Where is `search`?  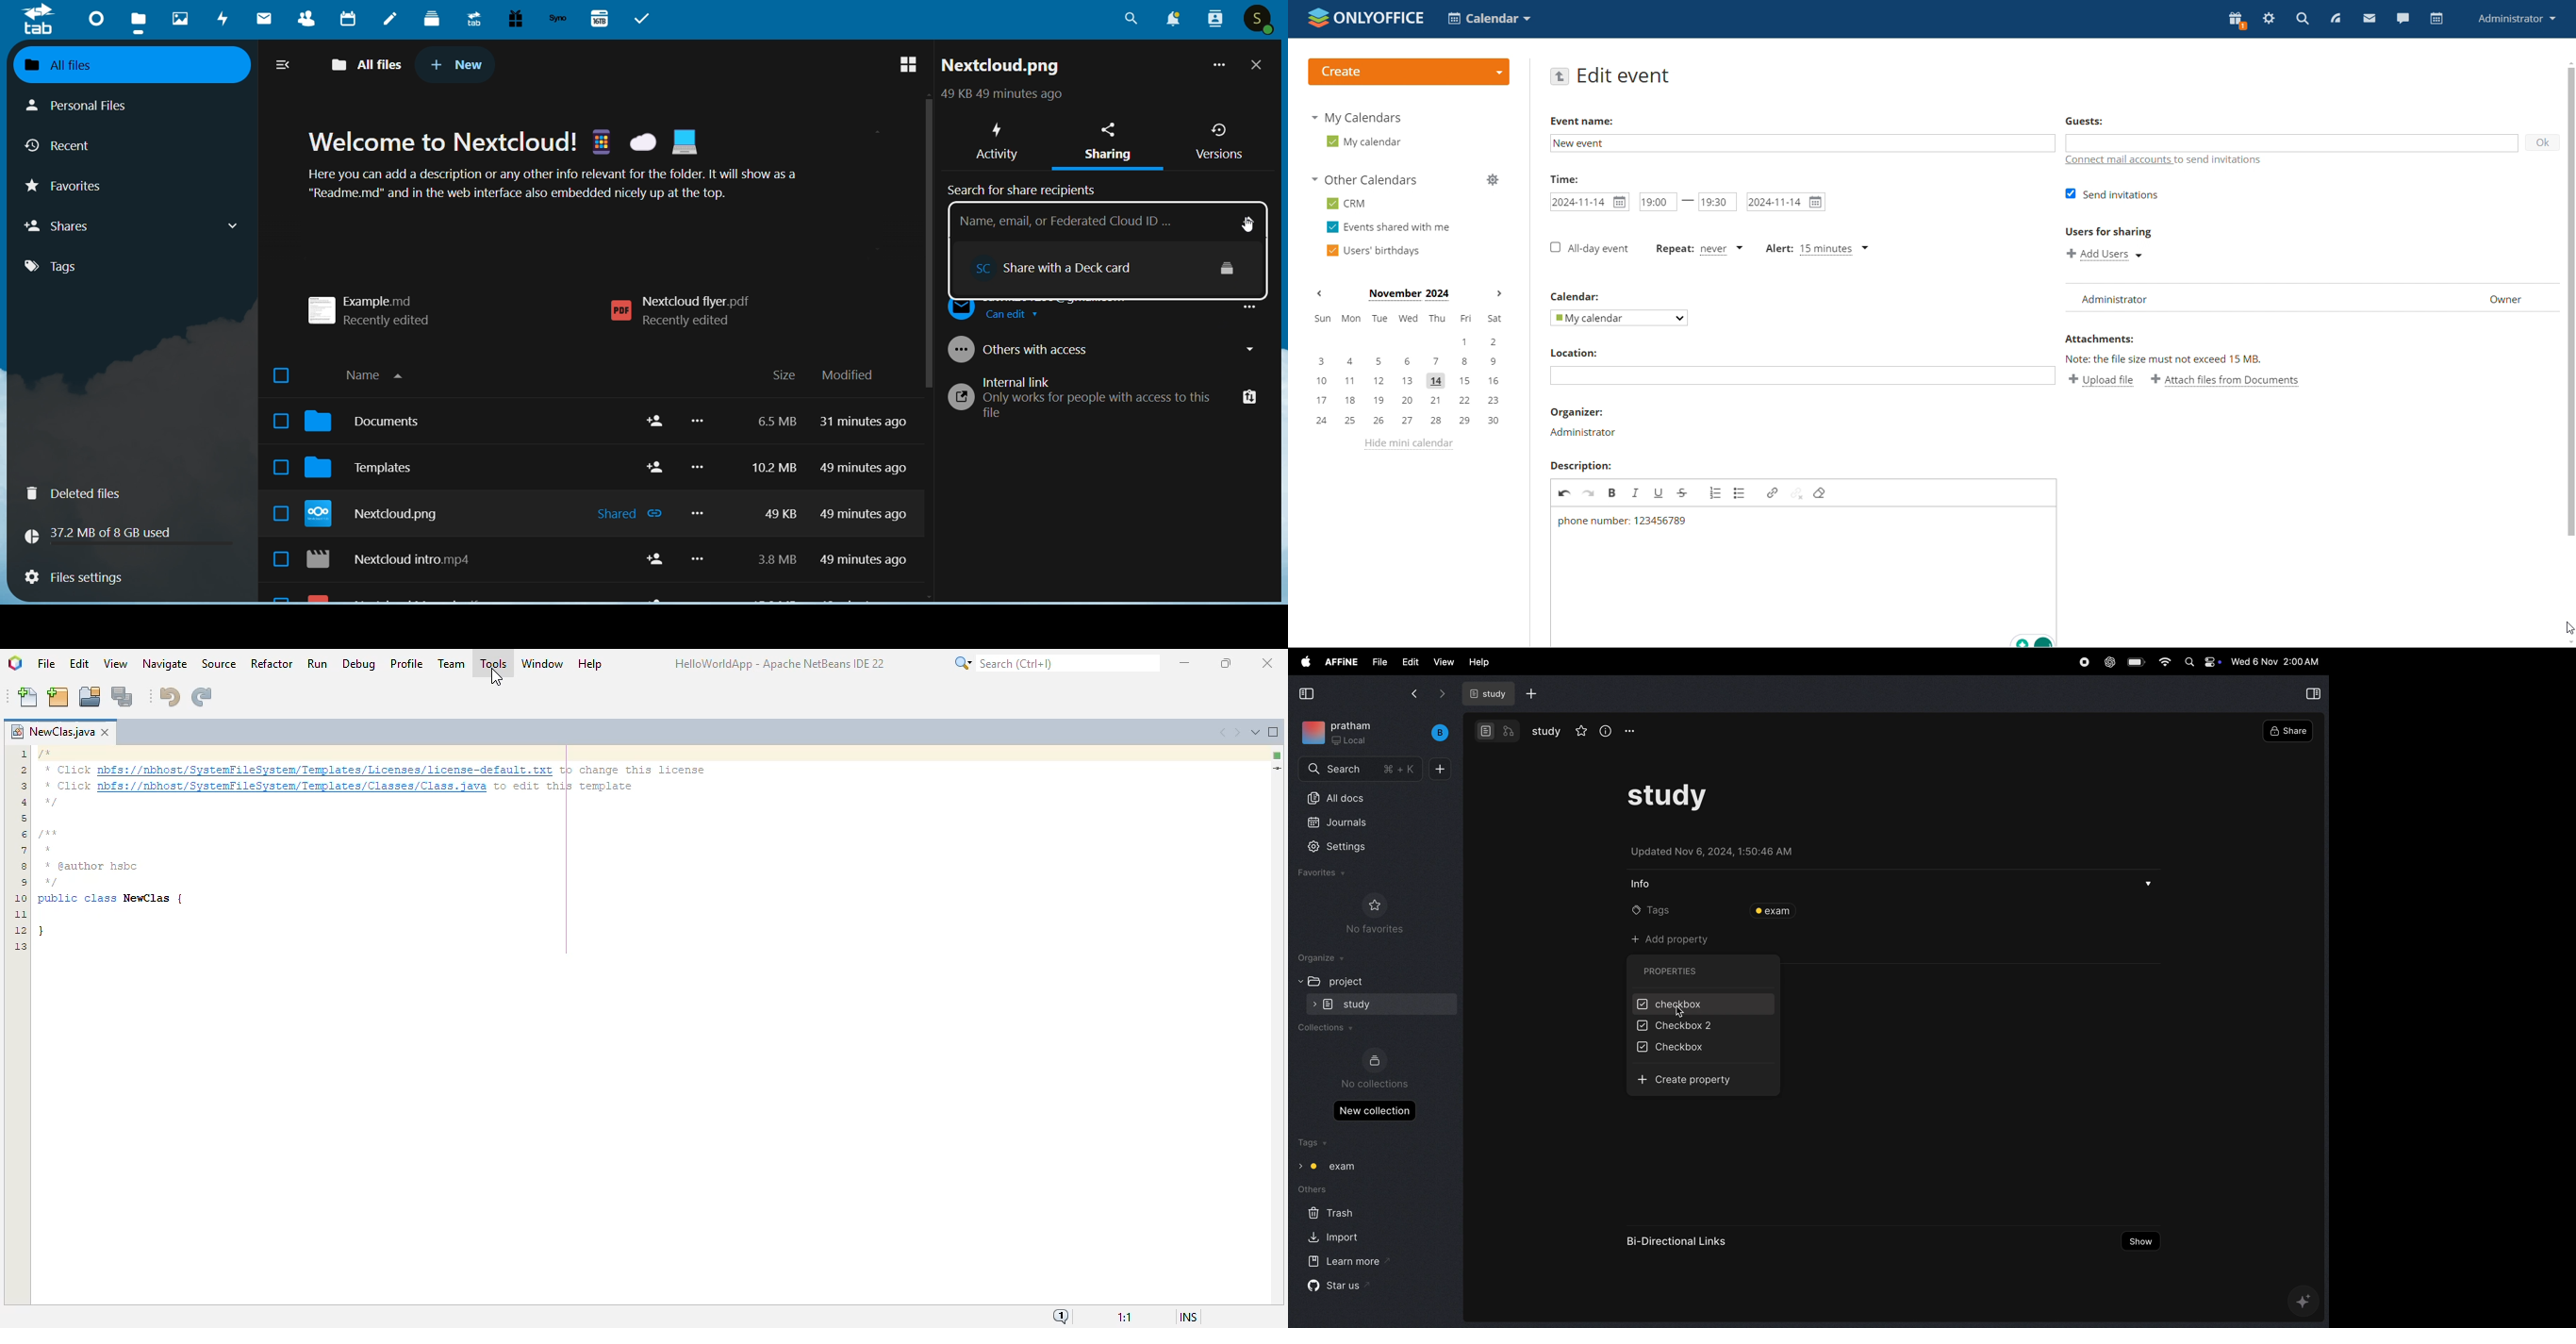 search is located at coordinates (1354, 769).